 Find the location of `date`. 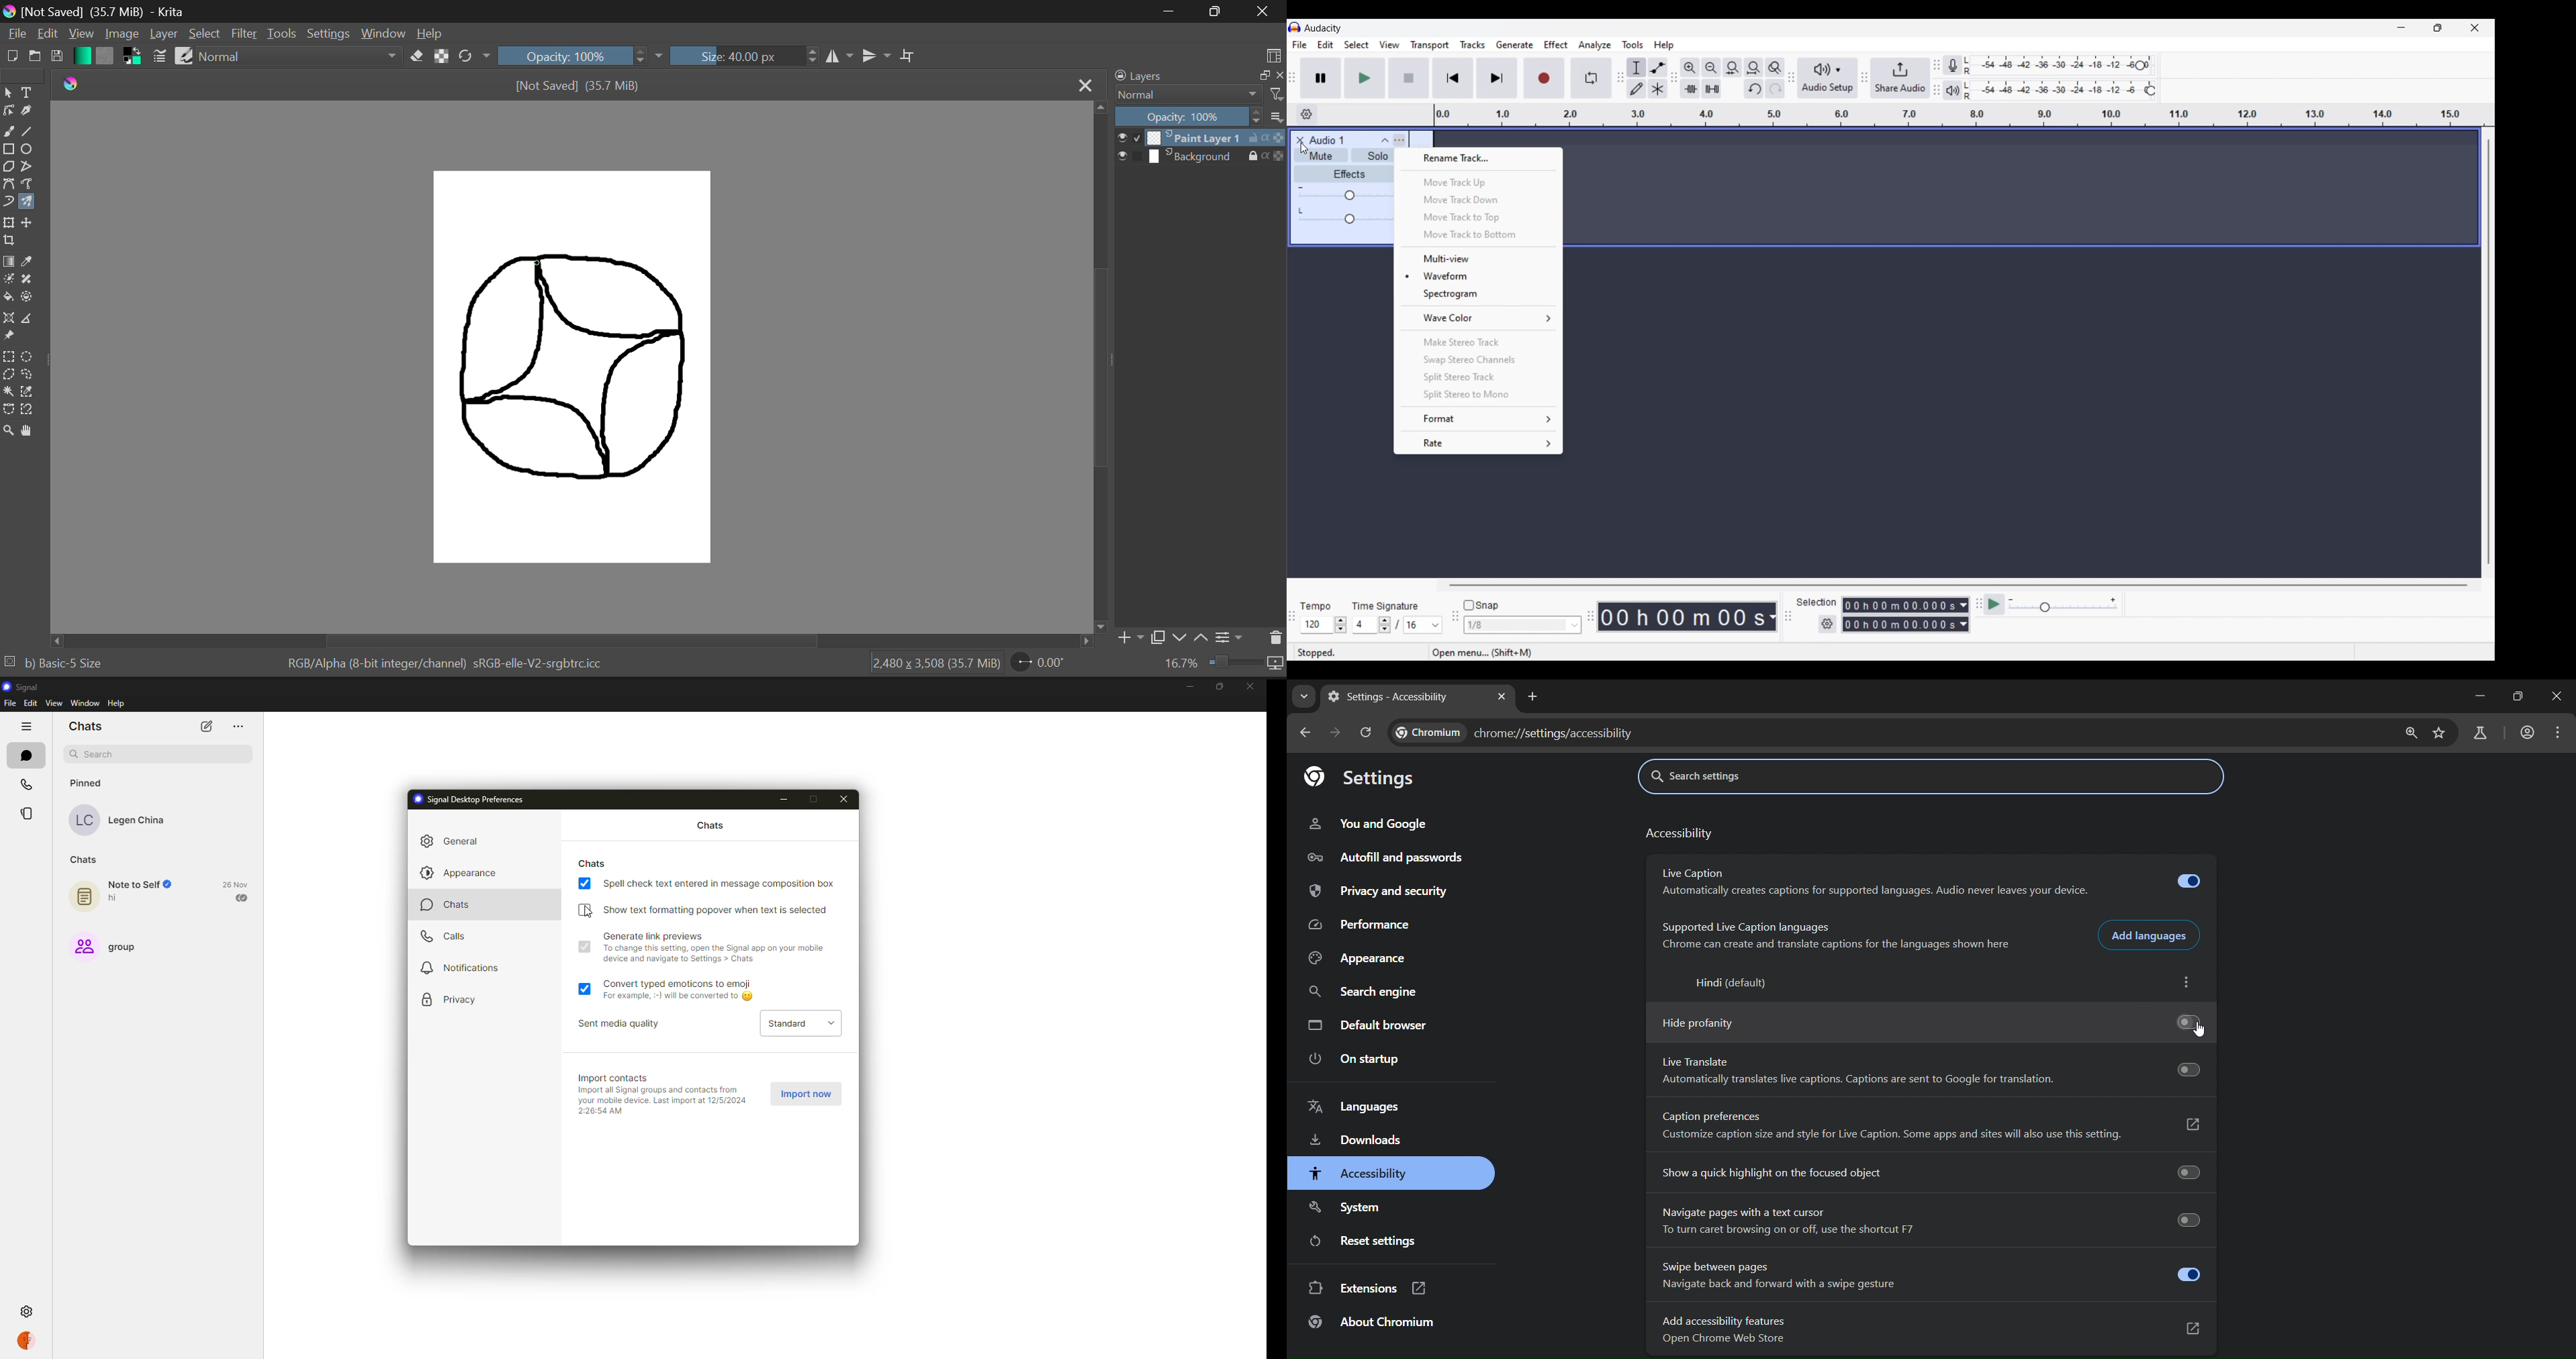

date is located at coordinates (236, 884).